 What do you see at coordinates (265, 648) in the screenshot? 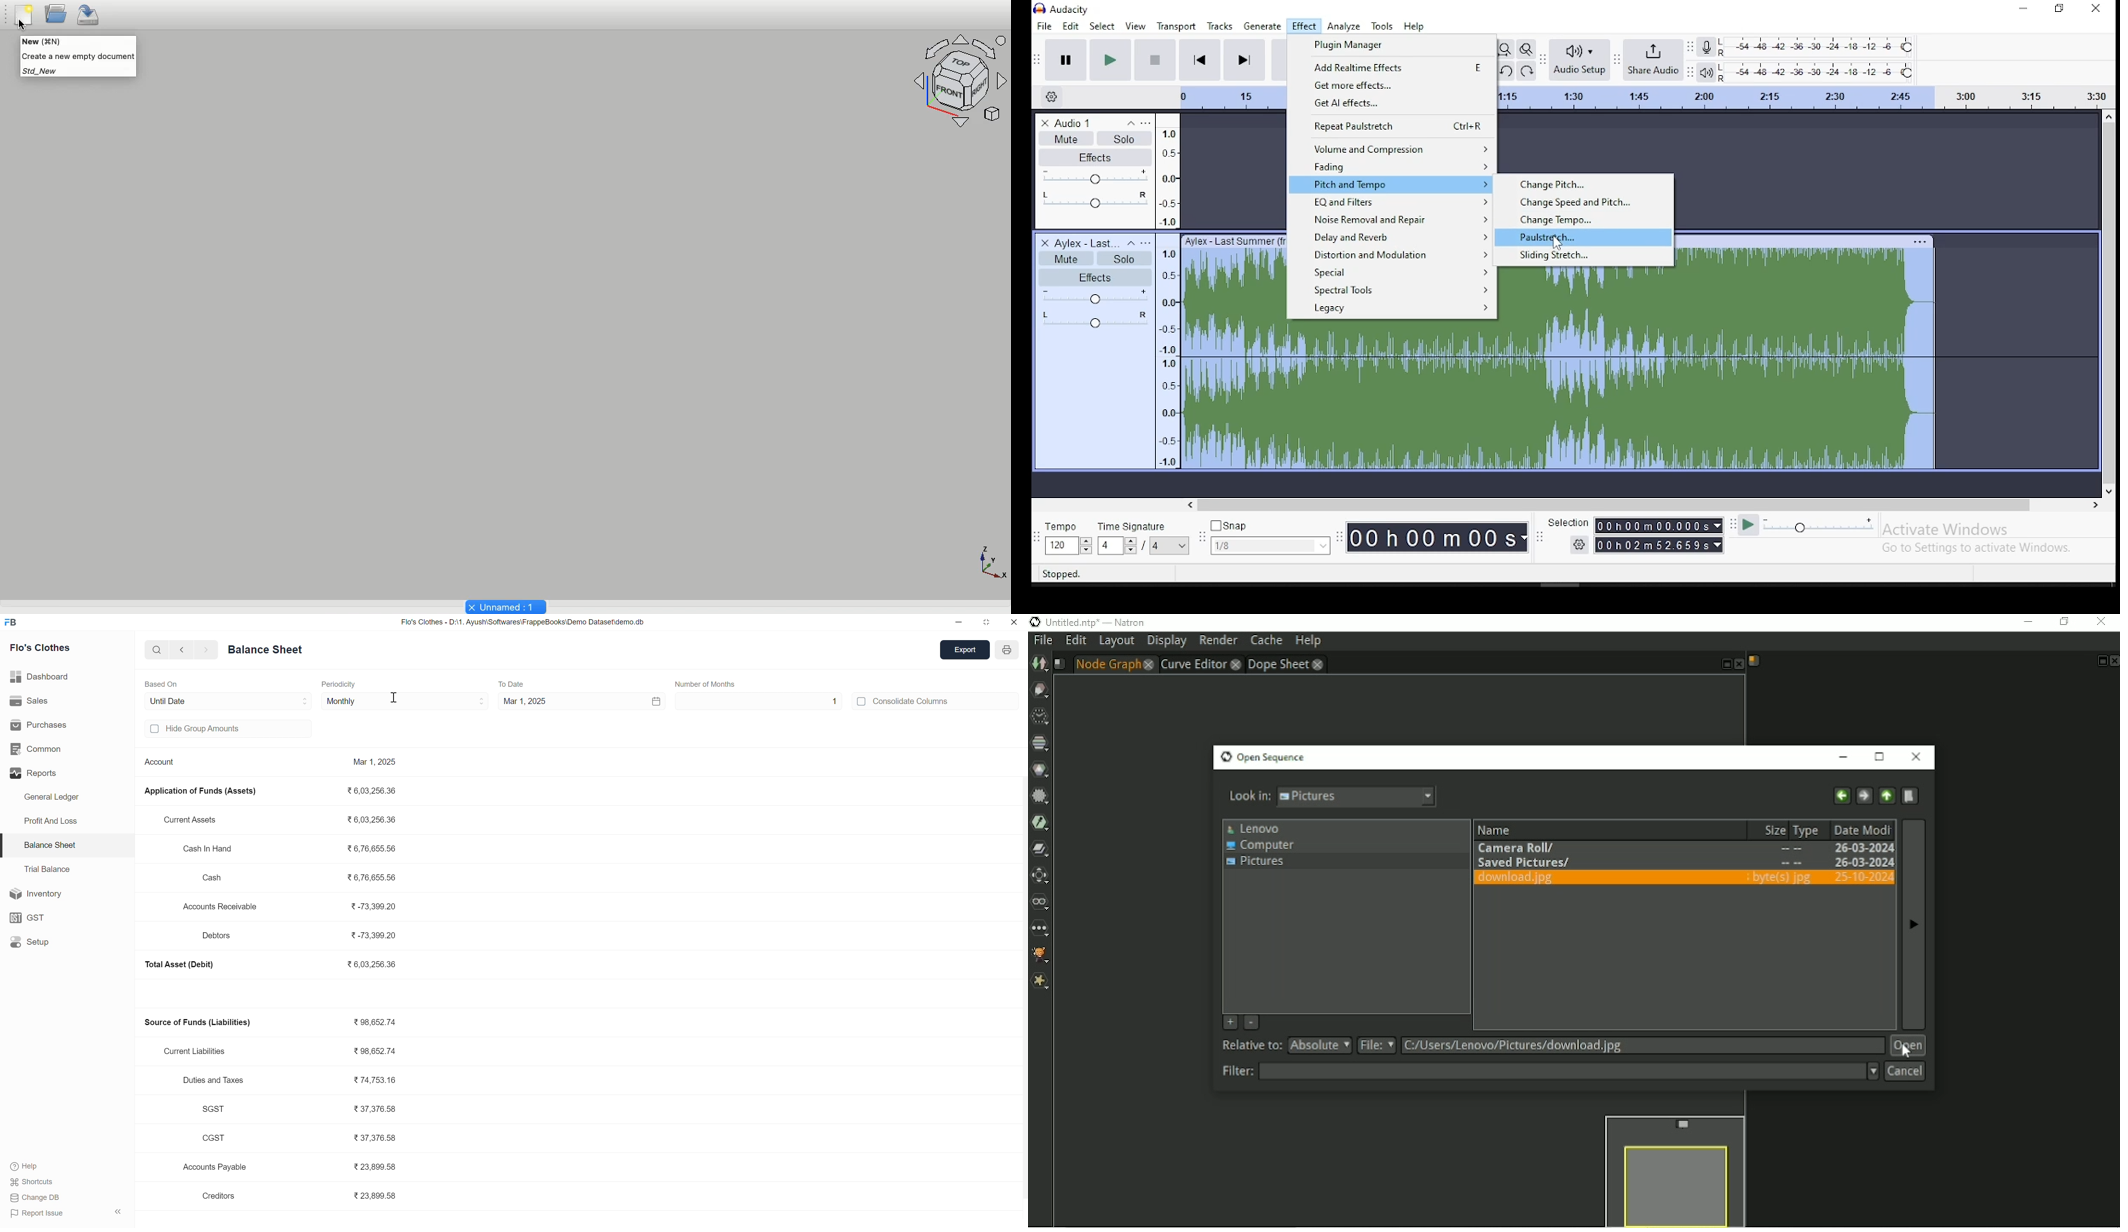
I see `Balance Sheet` at bounding box center [265, 648].